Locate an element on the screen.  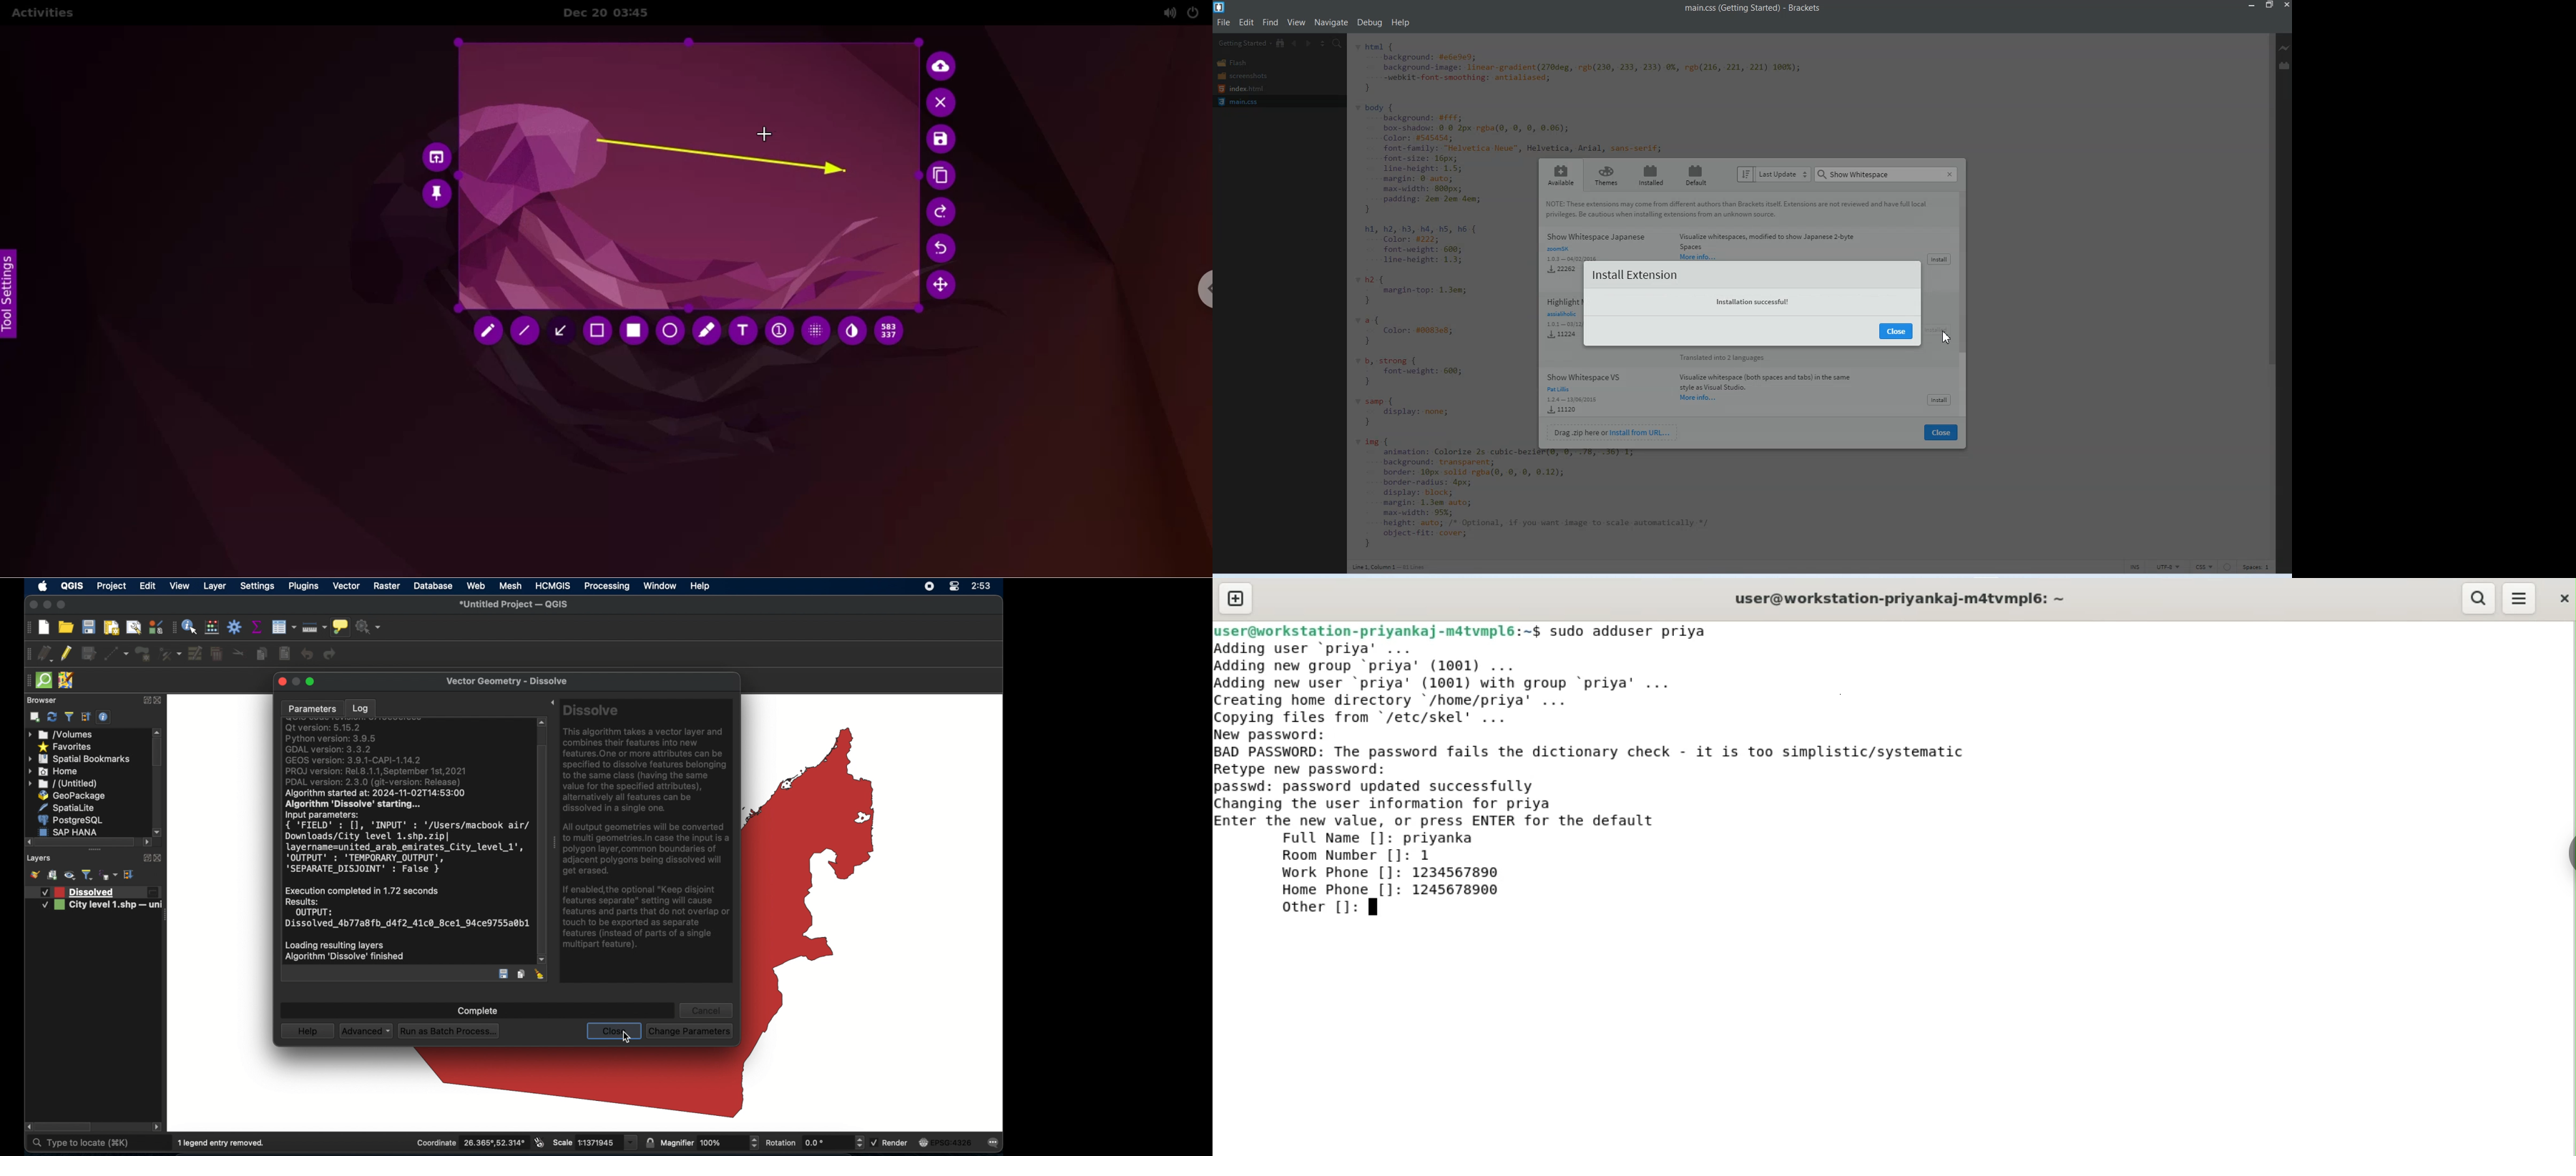
chrome options is located at coordinates (1197, 292).